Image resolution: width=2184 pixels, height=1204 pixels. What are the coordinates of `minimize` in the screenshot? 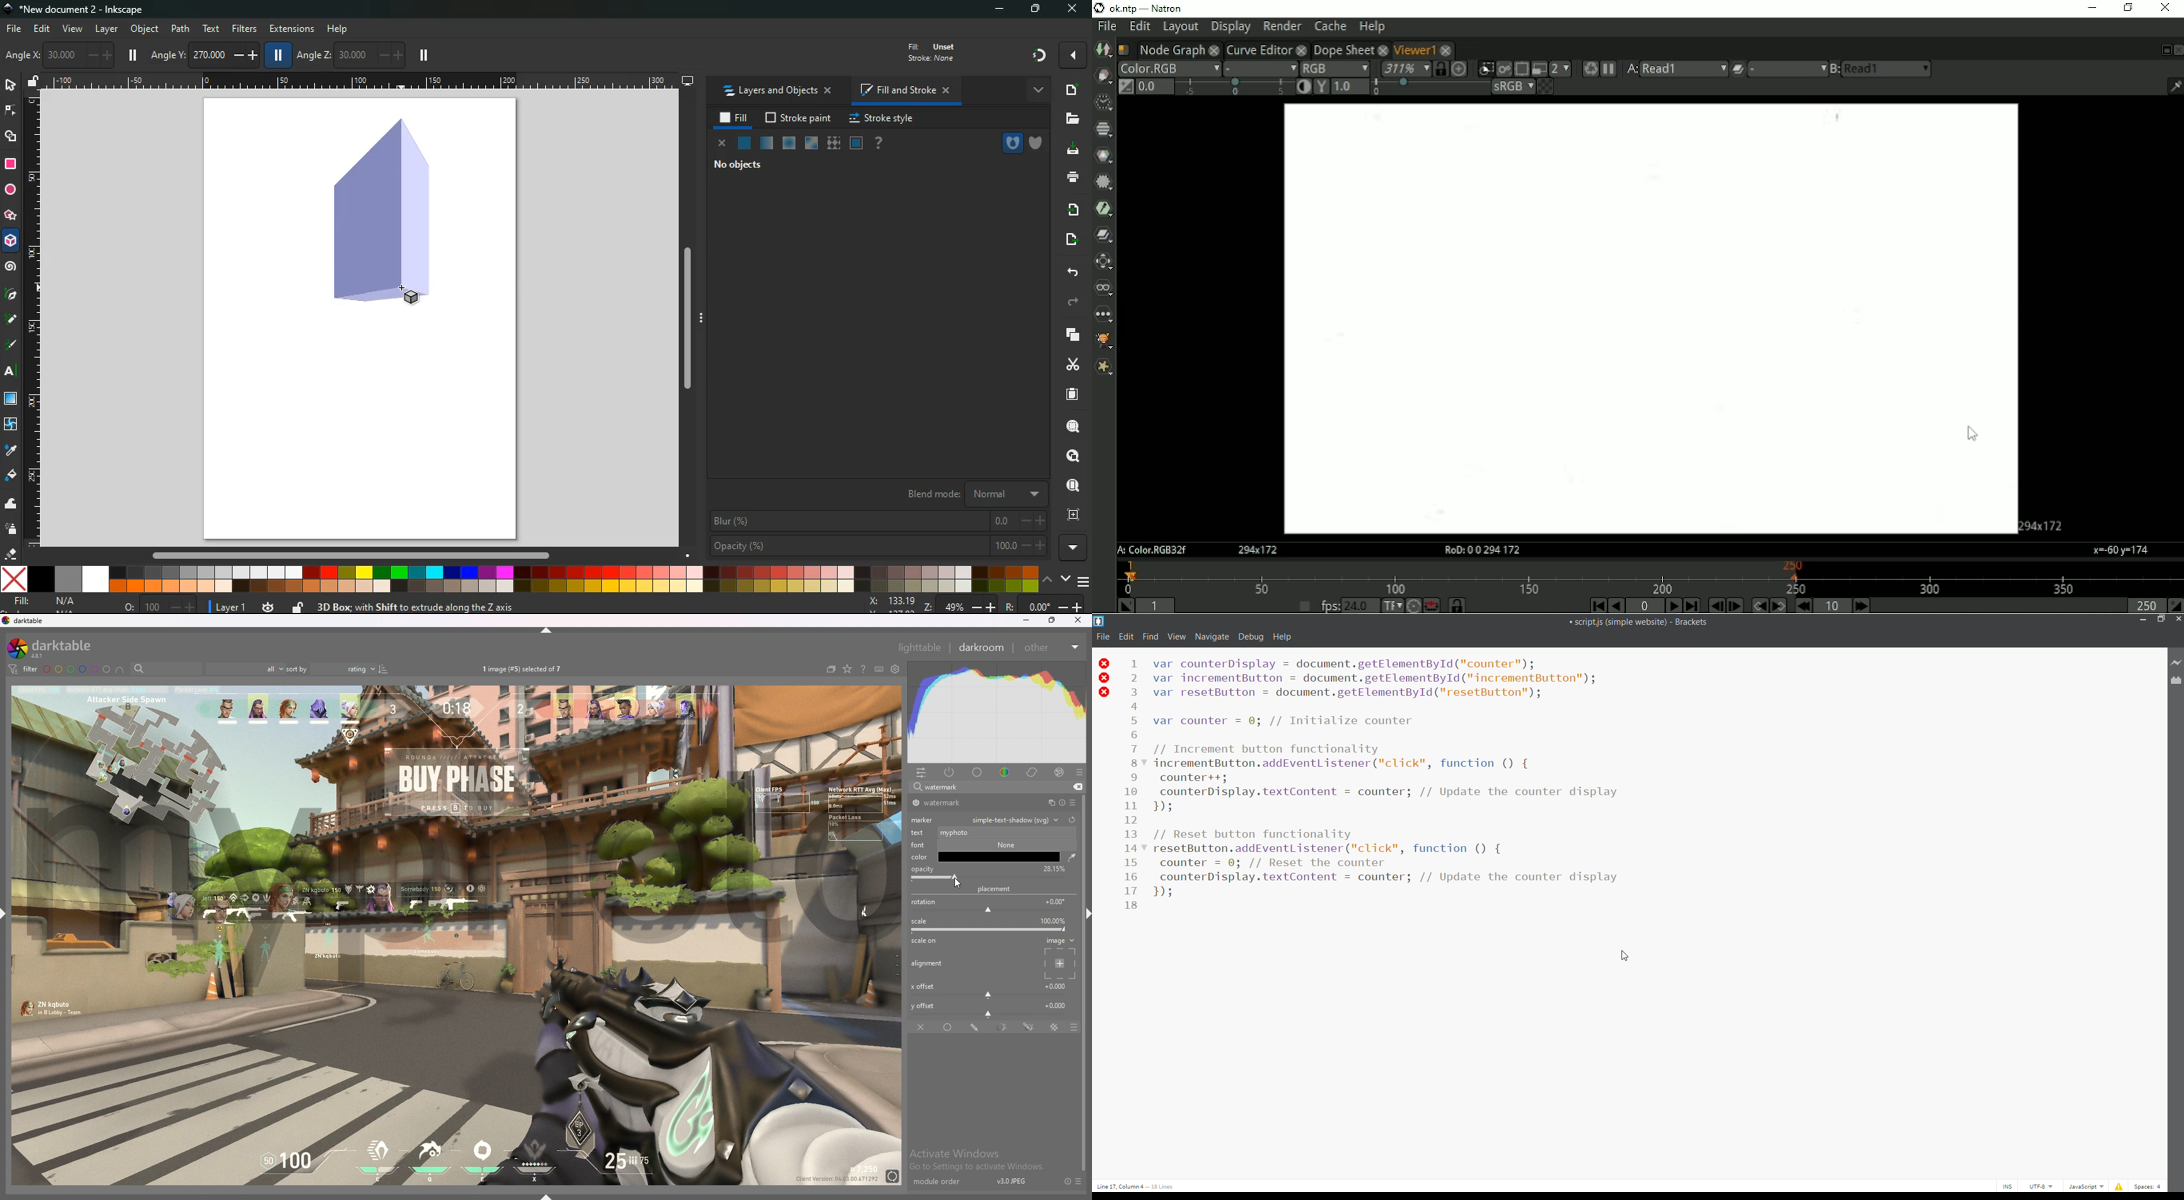 It's located at (2144, 620).